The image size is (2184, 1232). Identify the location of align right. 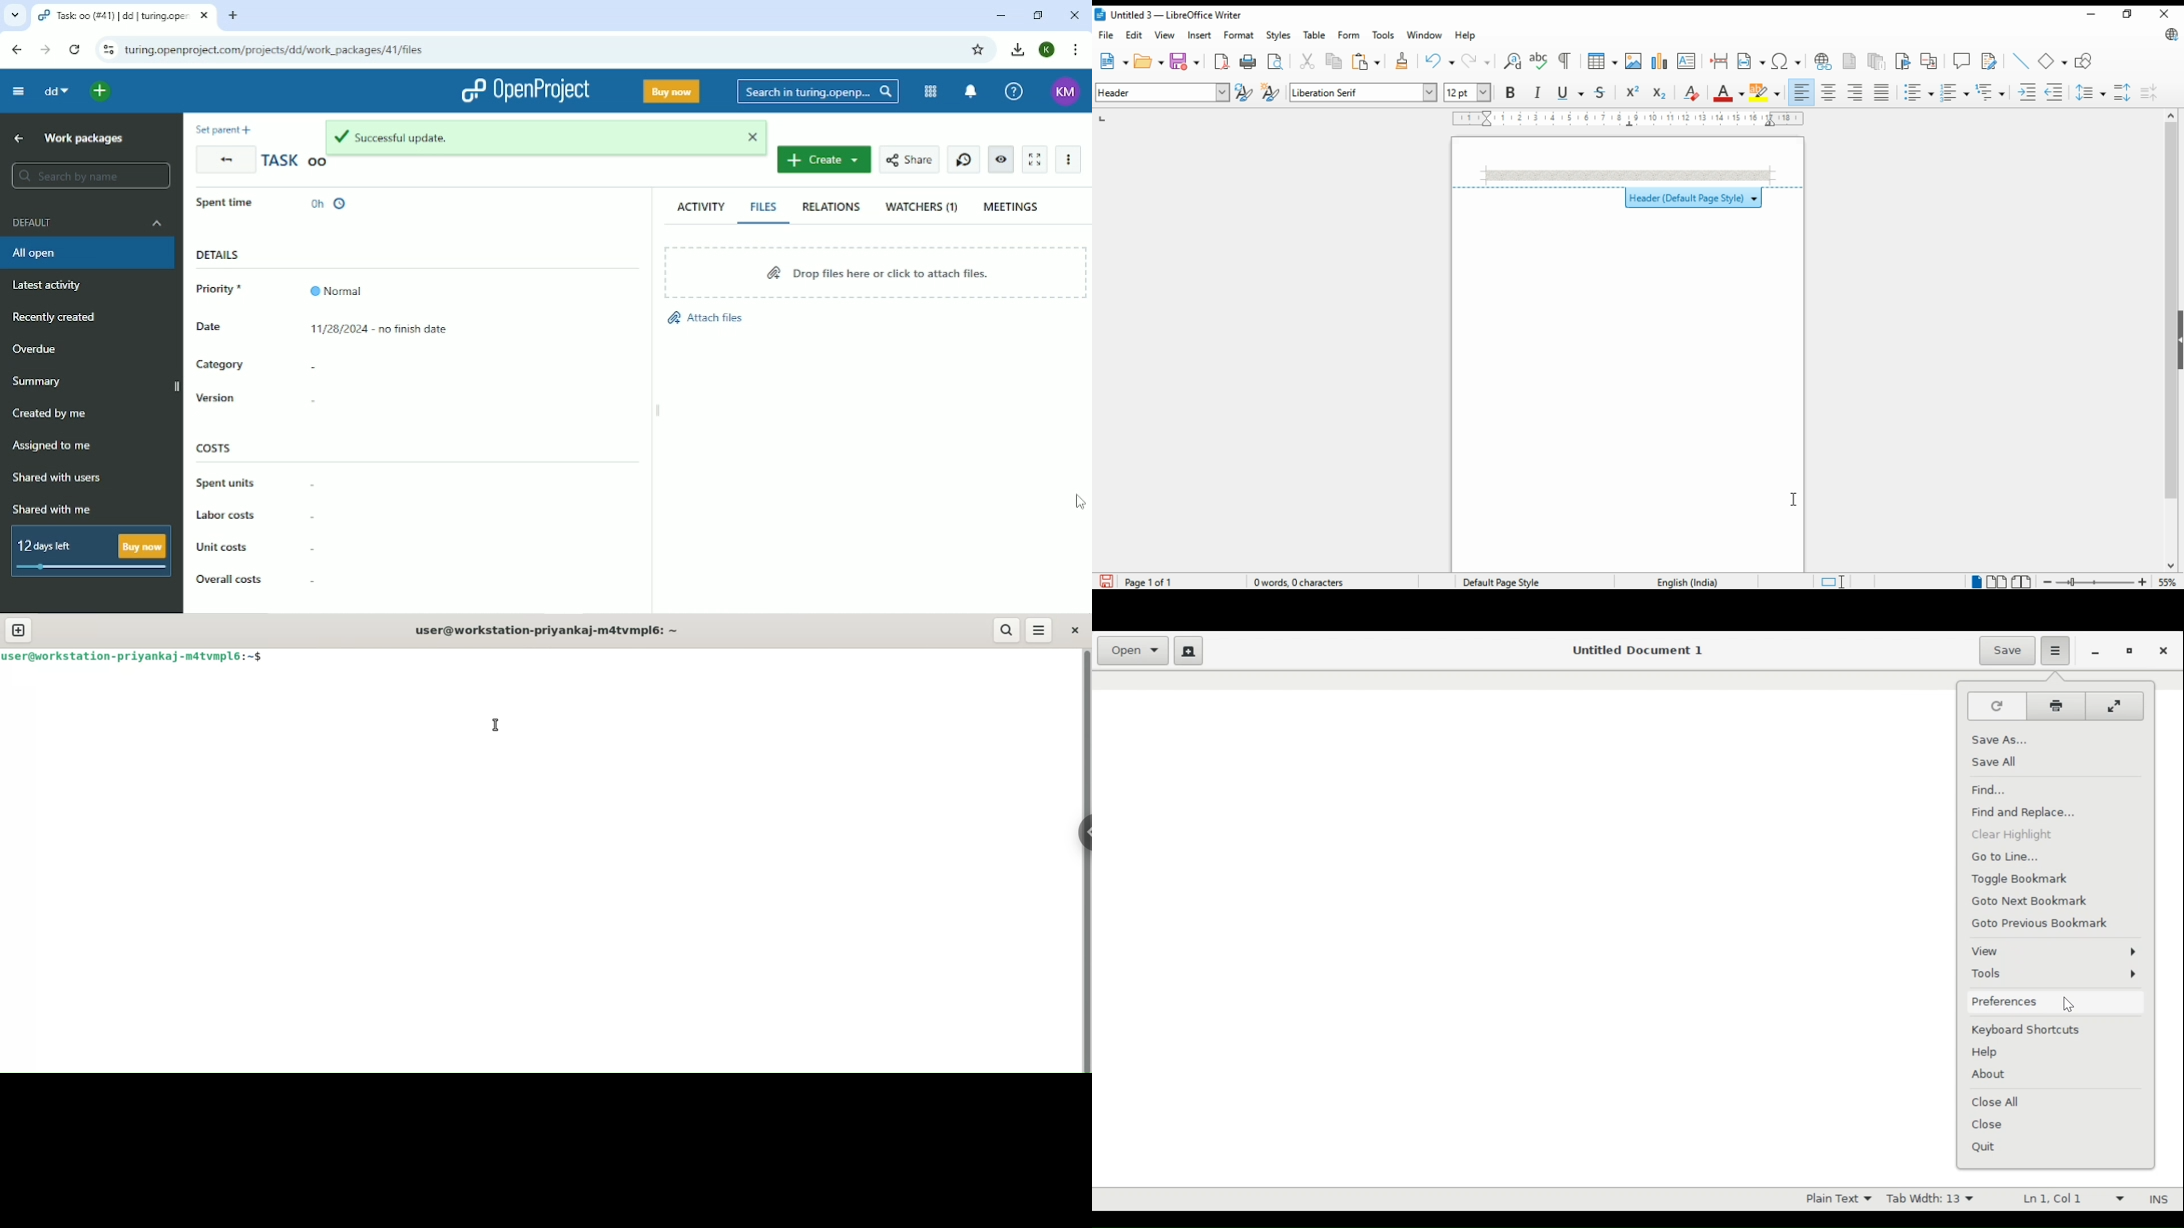
(1856, 92).